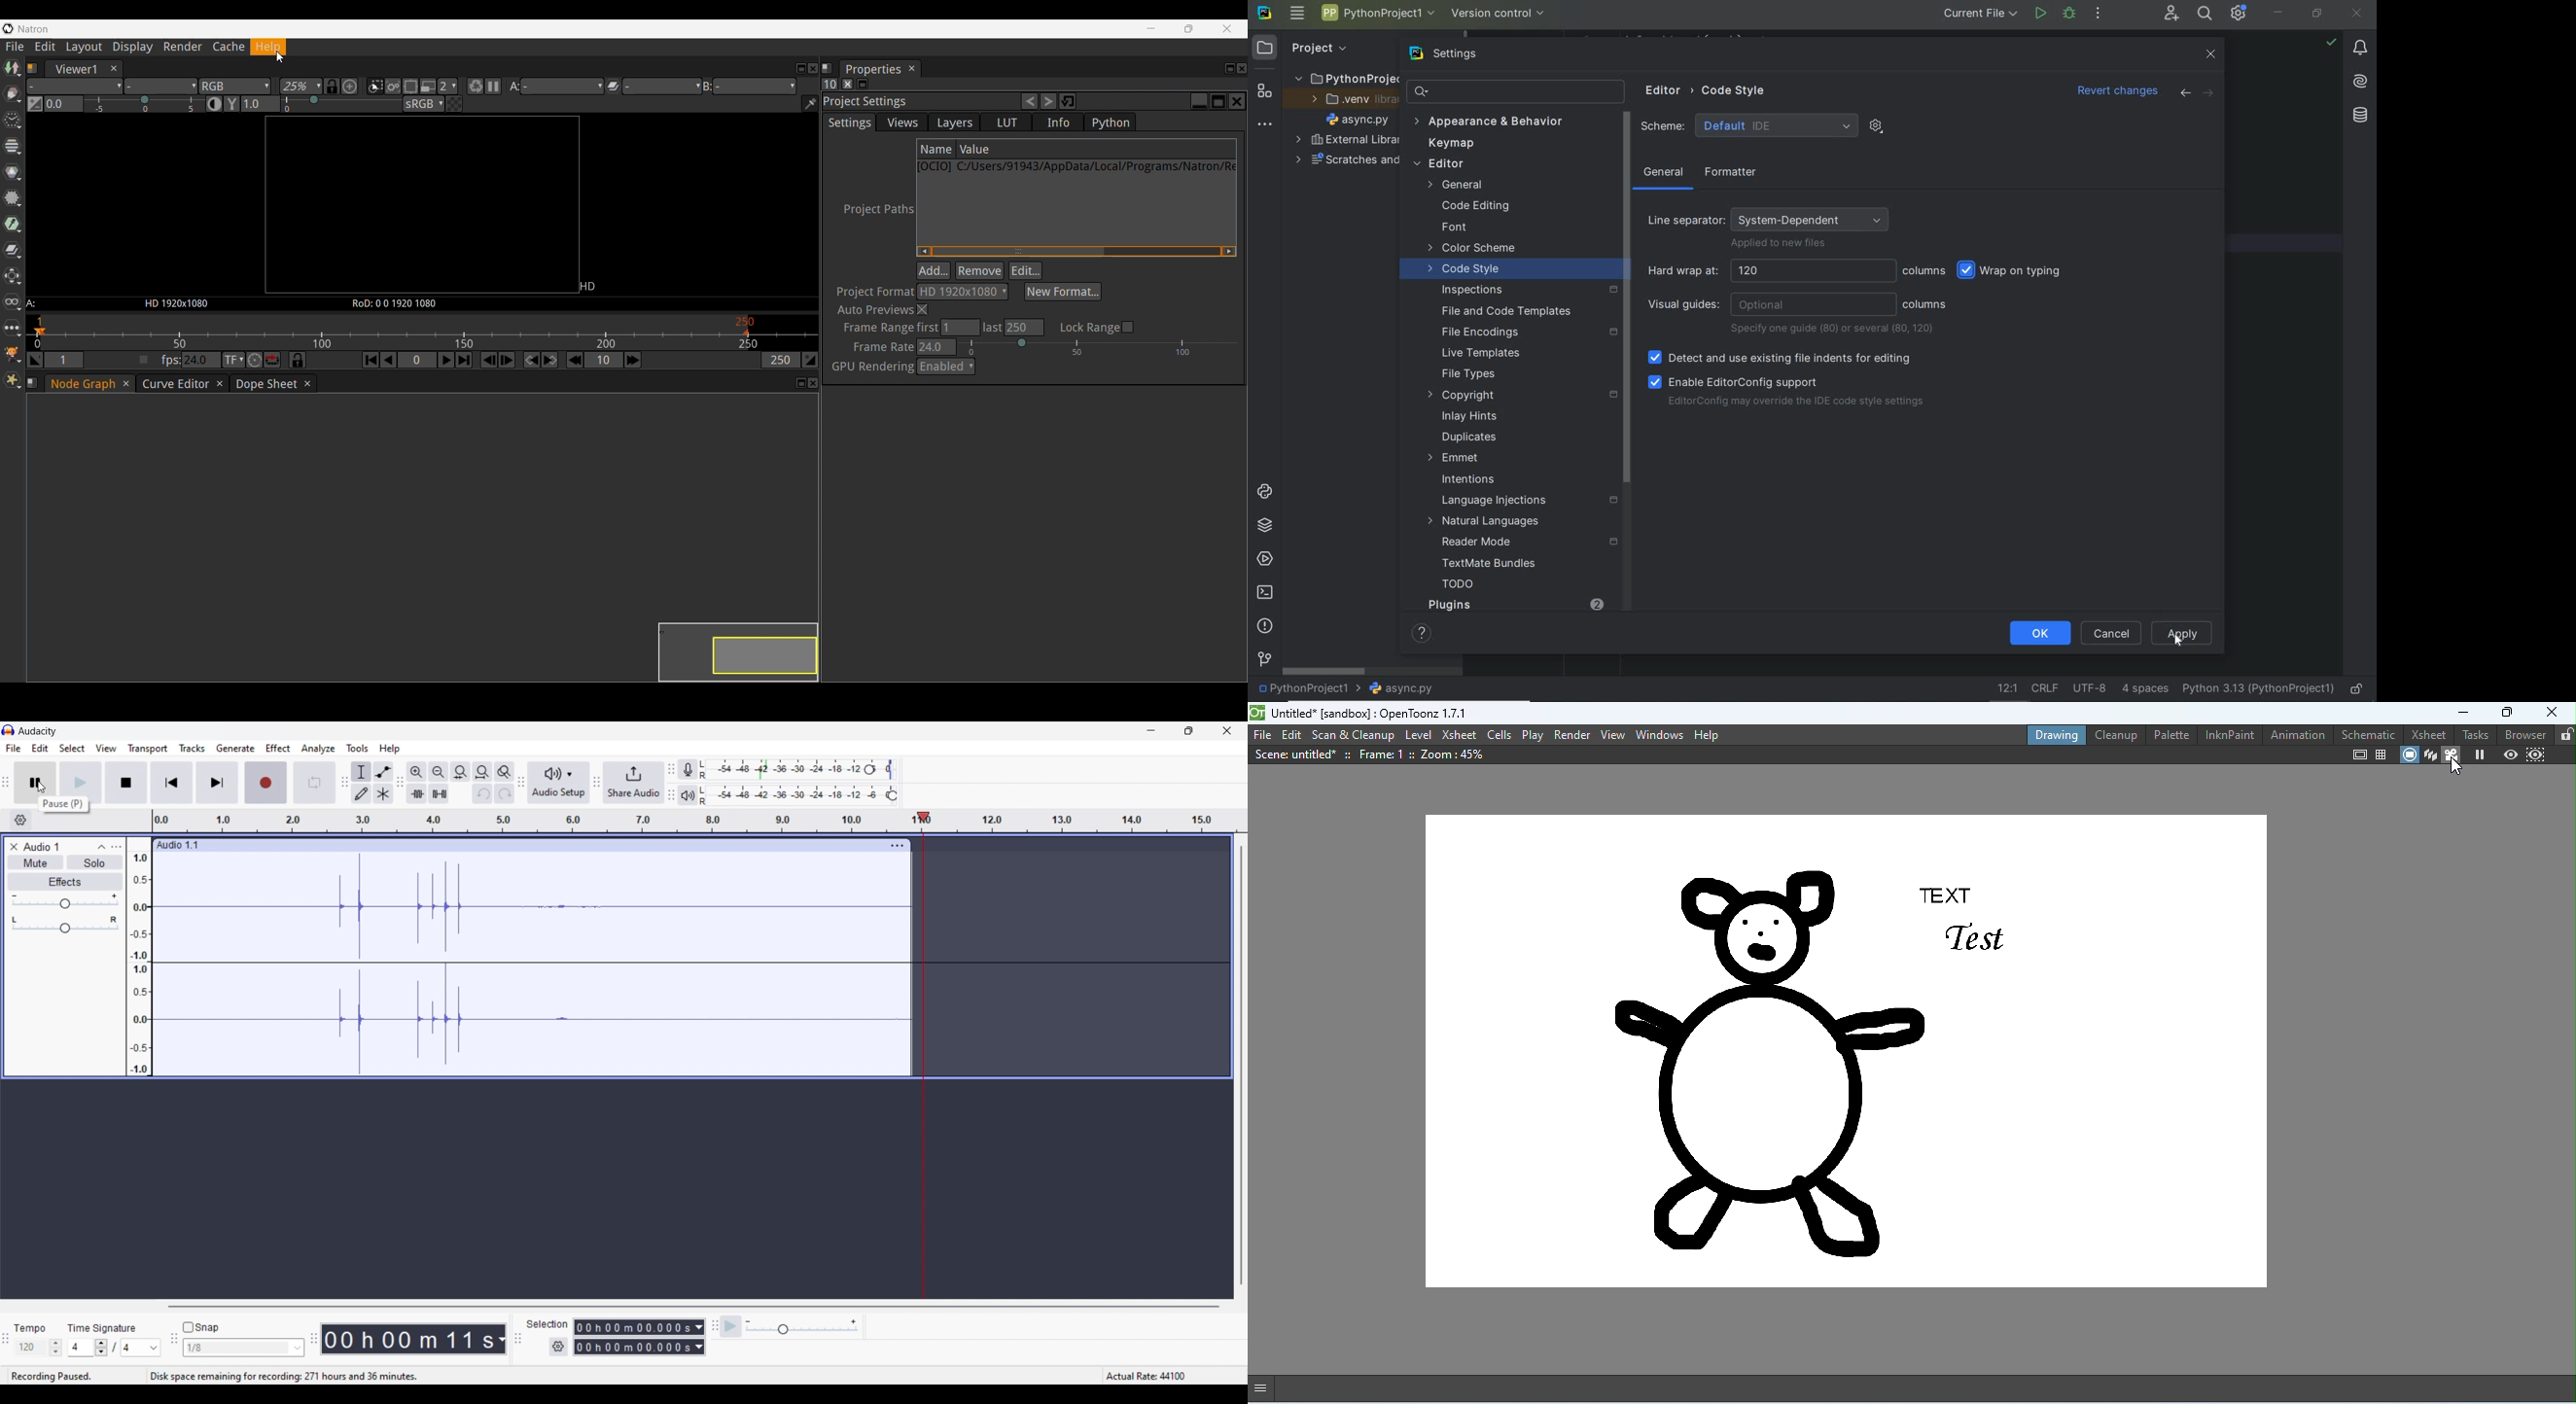  Describe the element at coordinates (15, 846) in the screenshot. I see `Delete current track` at that location.